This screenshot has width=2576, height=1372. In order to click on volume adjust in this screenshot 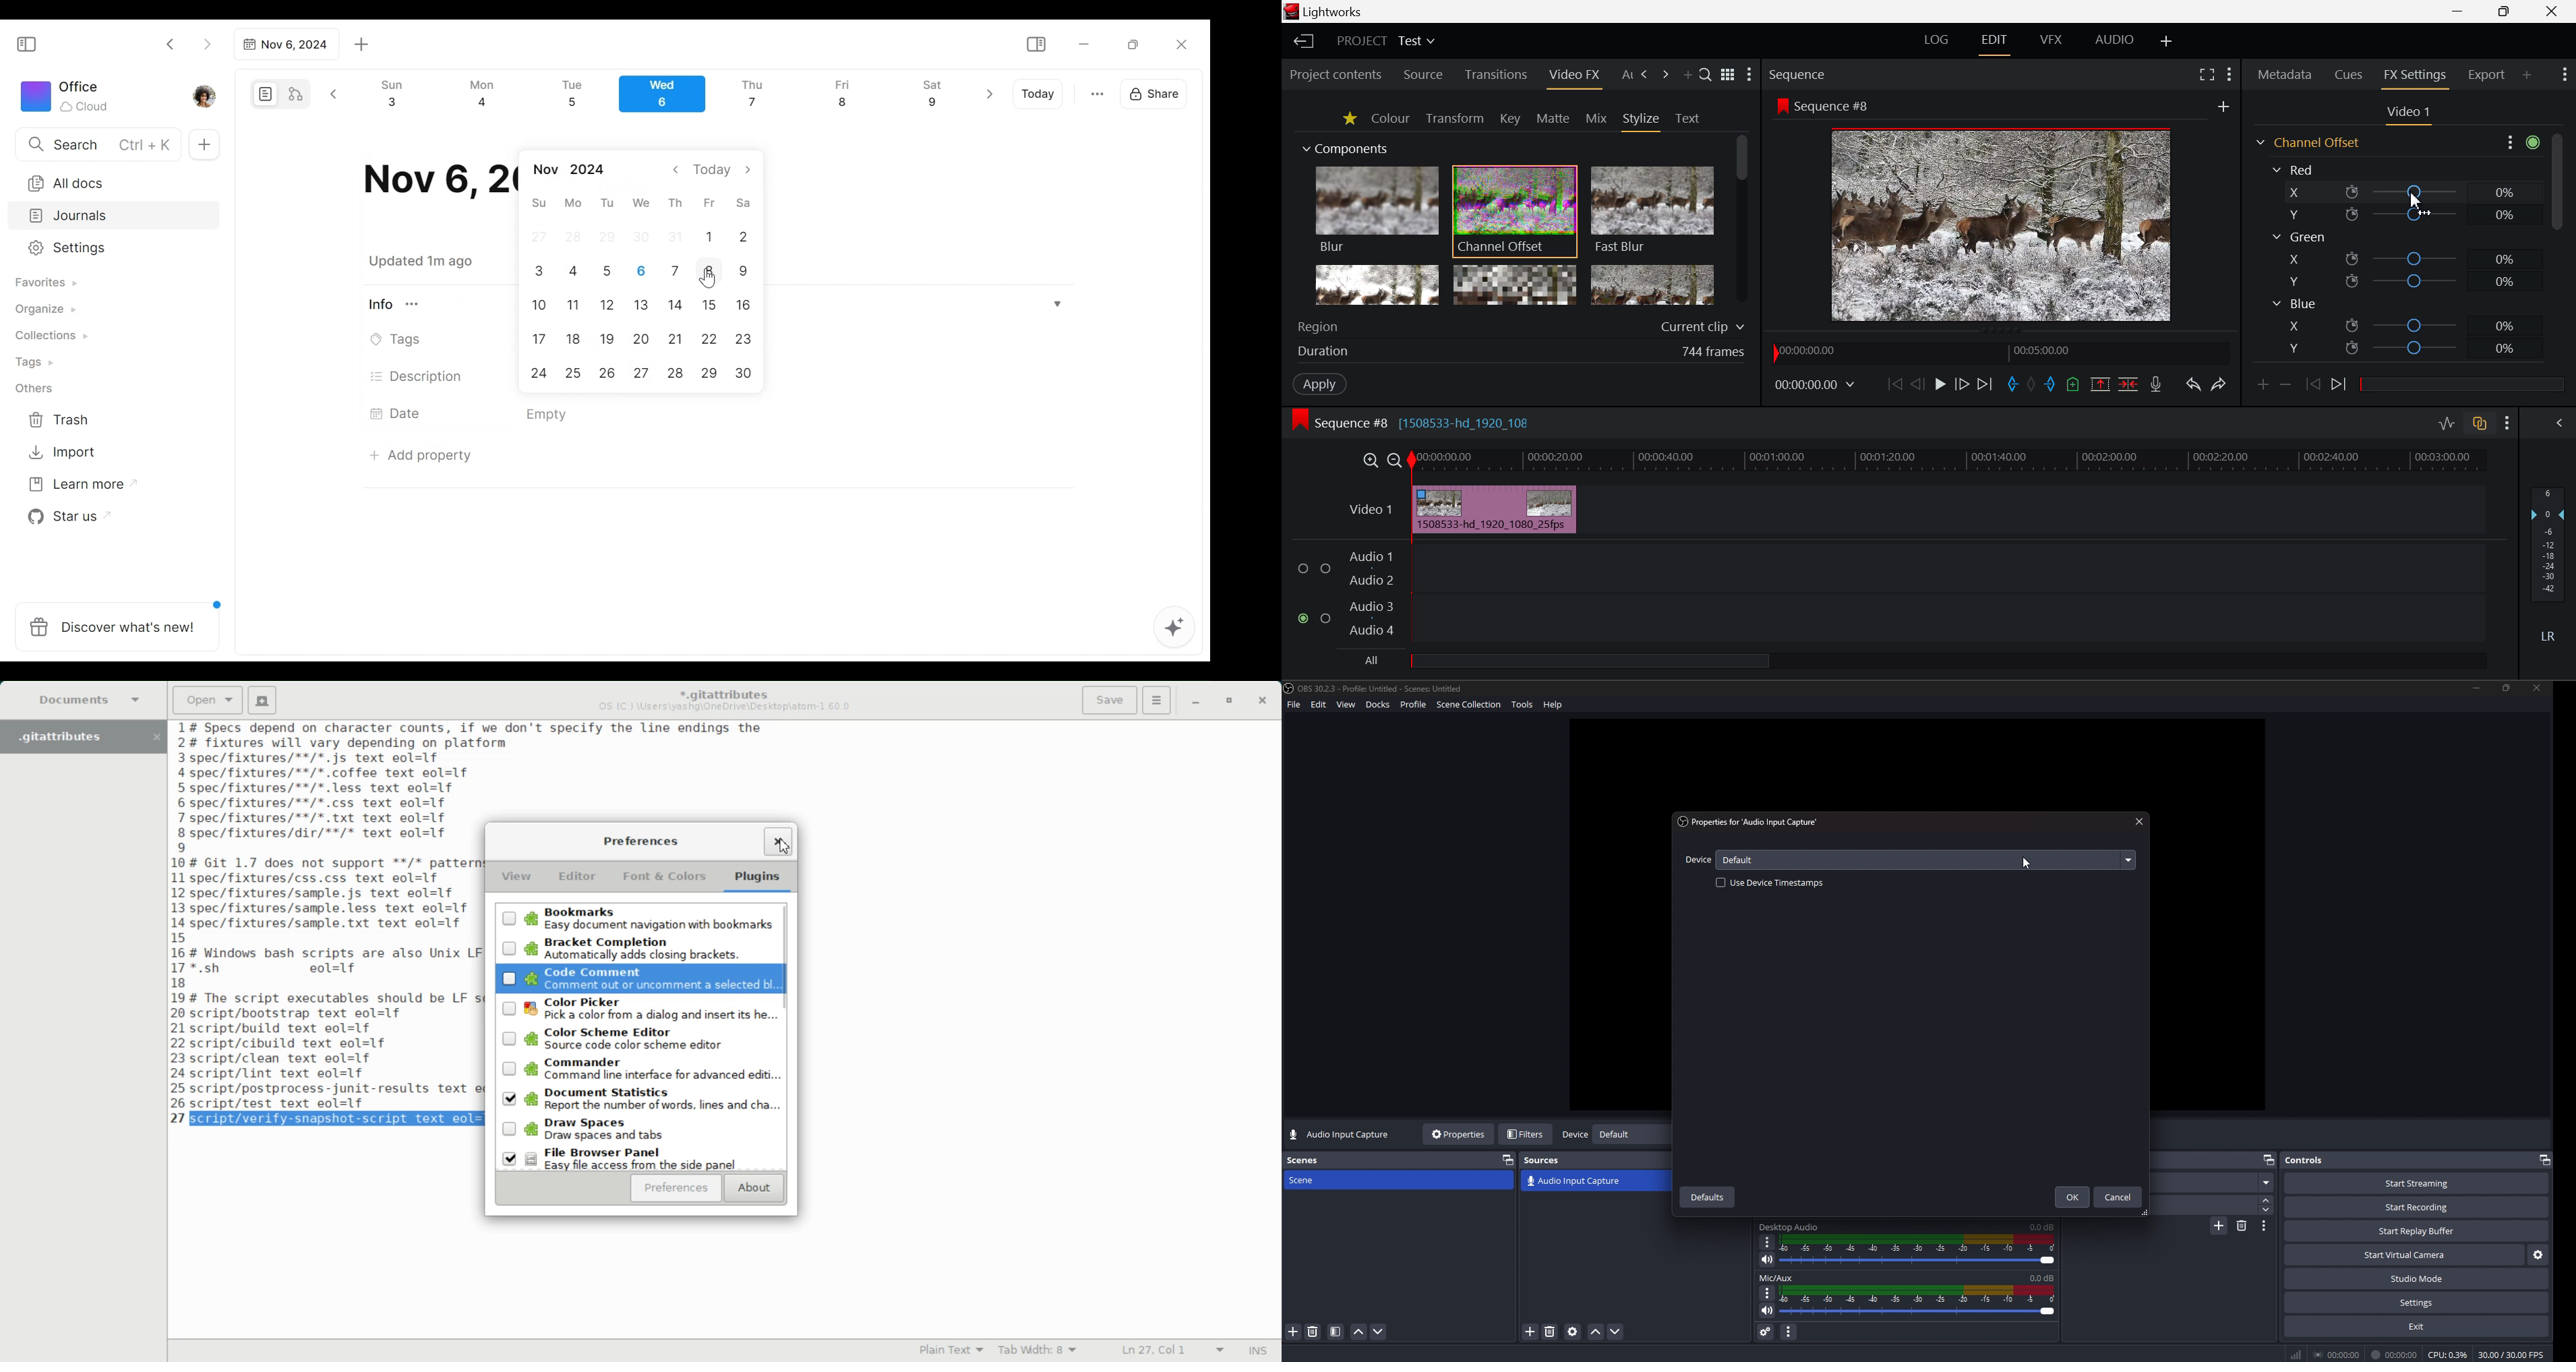, I will do `click(1917, 1252)`.